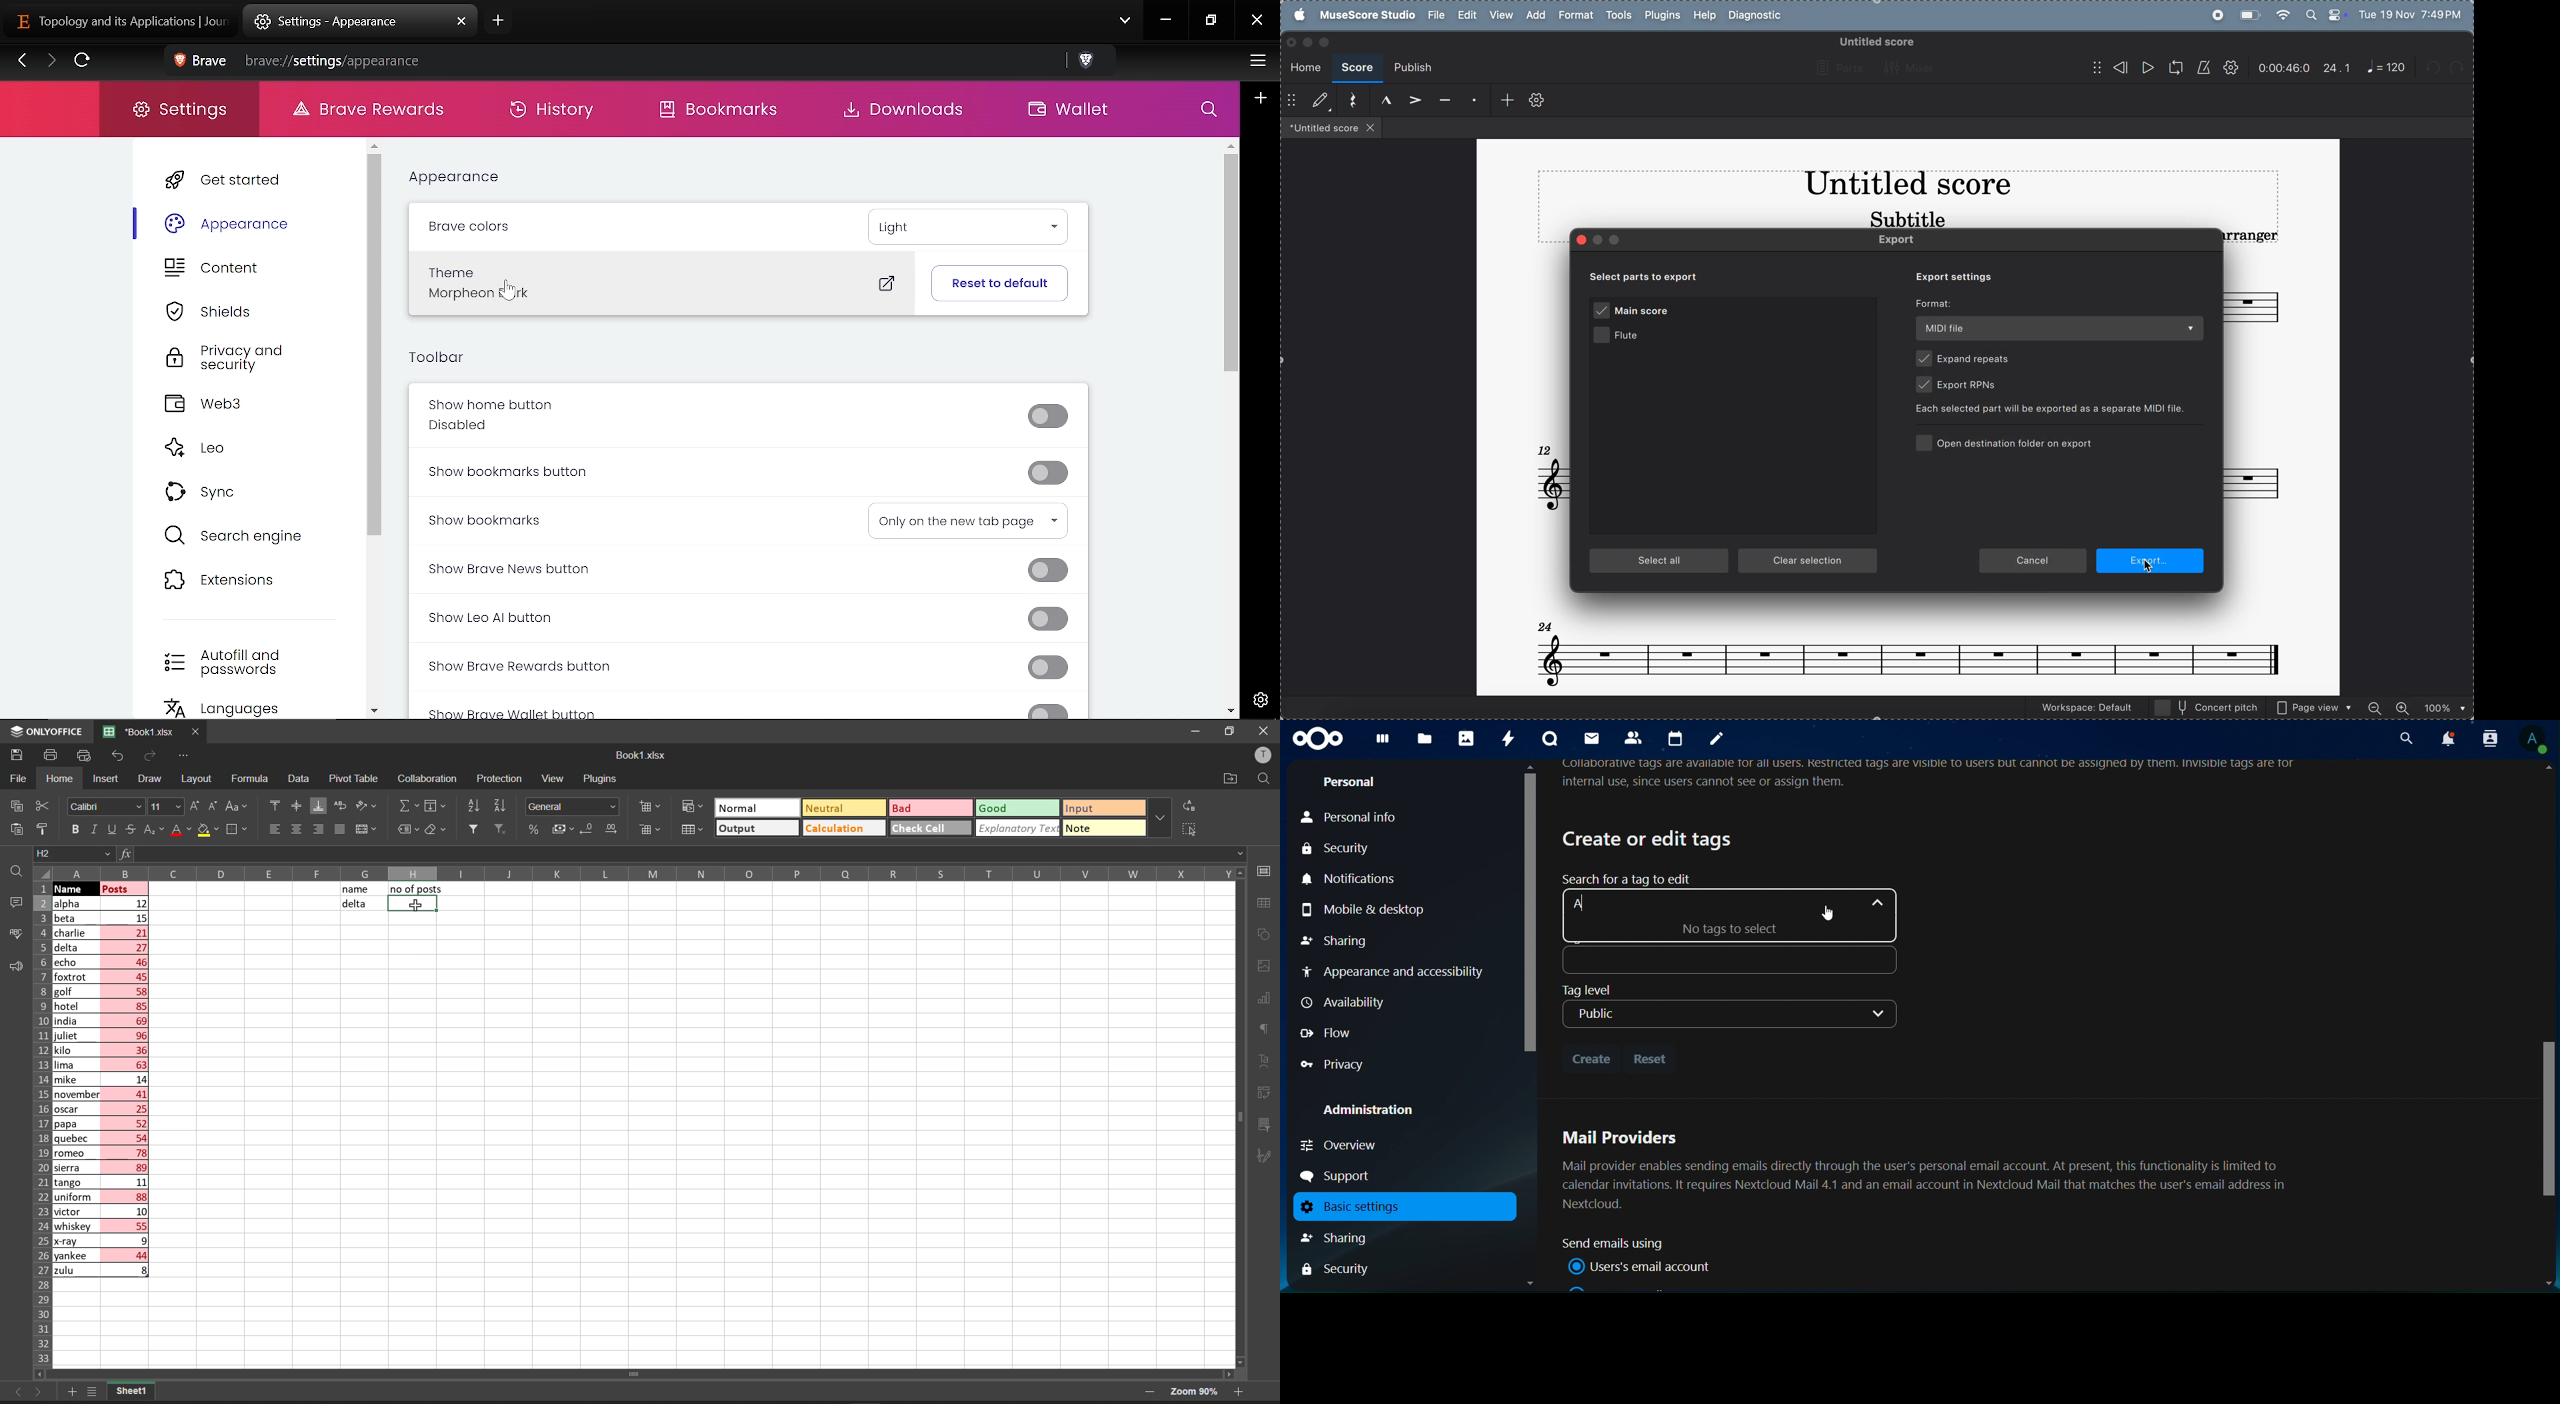 The height and width of the screenshot is (1428, 2576). What do you see at coordinates (109, 828) in the screenshot?
I see `underline` at bounding box center [109, 828].